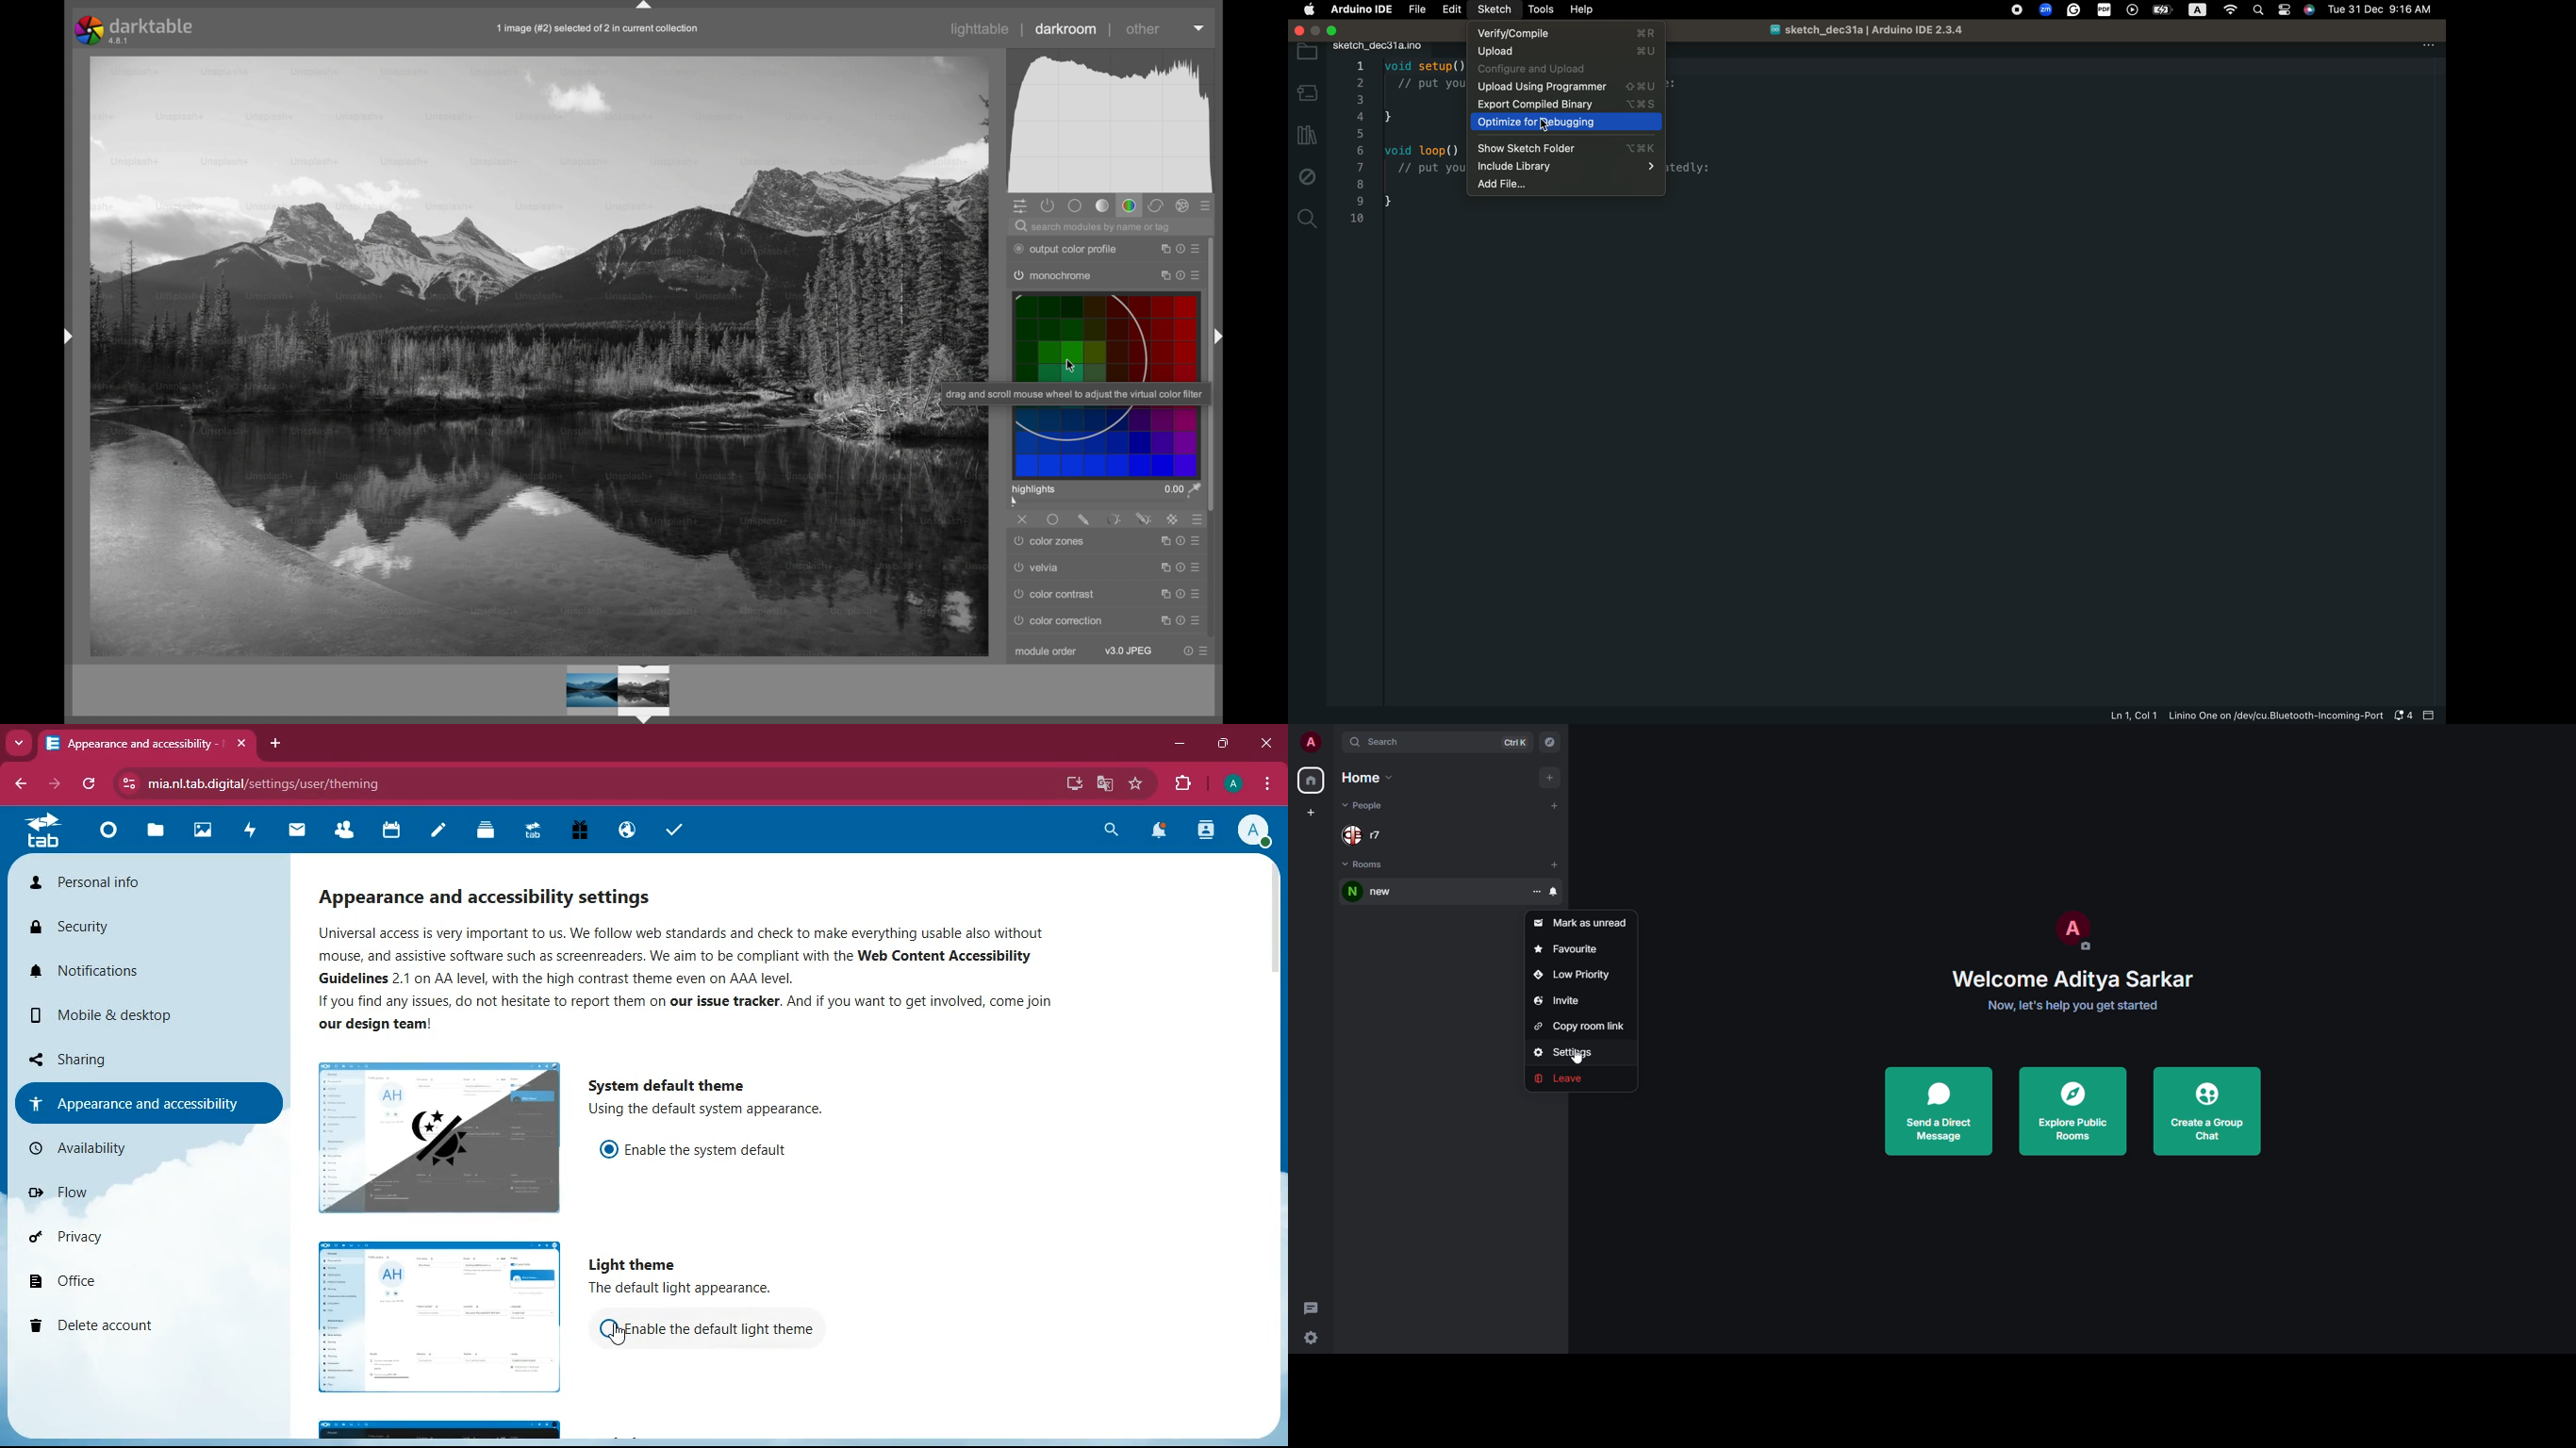 Image resolution: width=2576 pixels, height=1456 pixels. Describe the element at coordinates (2071, 927) in the screenshot. I see `profile` at that location.